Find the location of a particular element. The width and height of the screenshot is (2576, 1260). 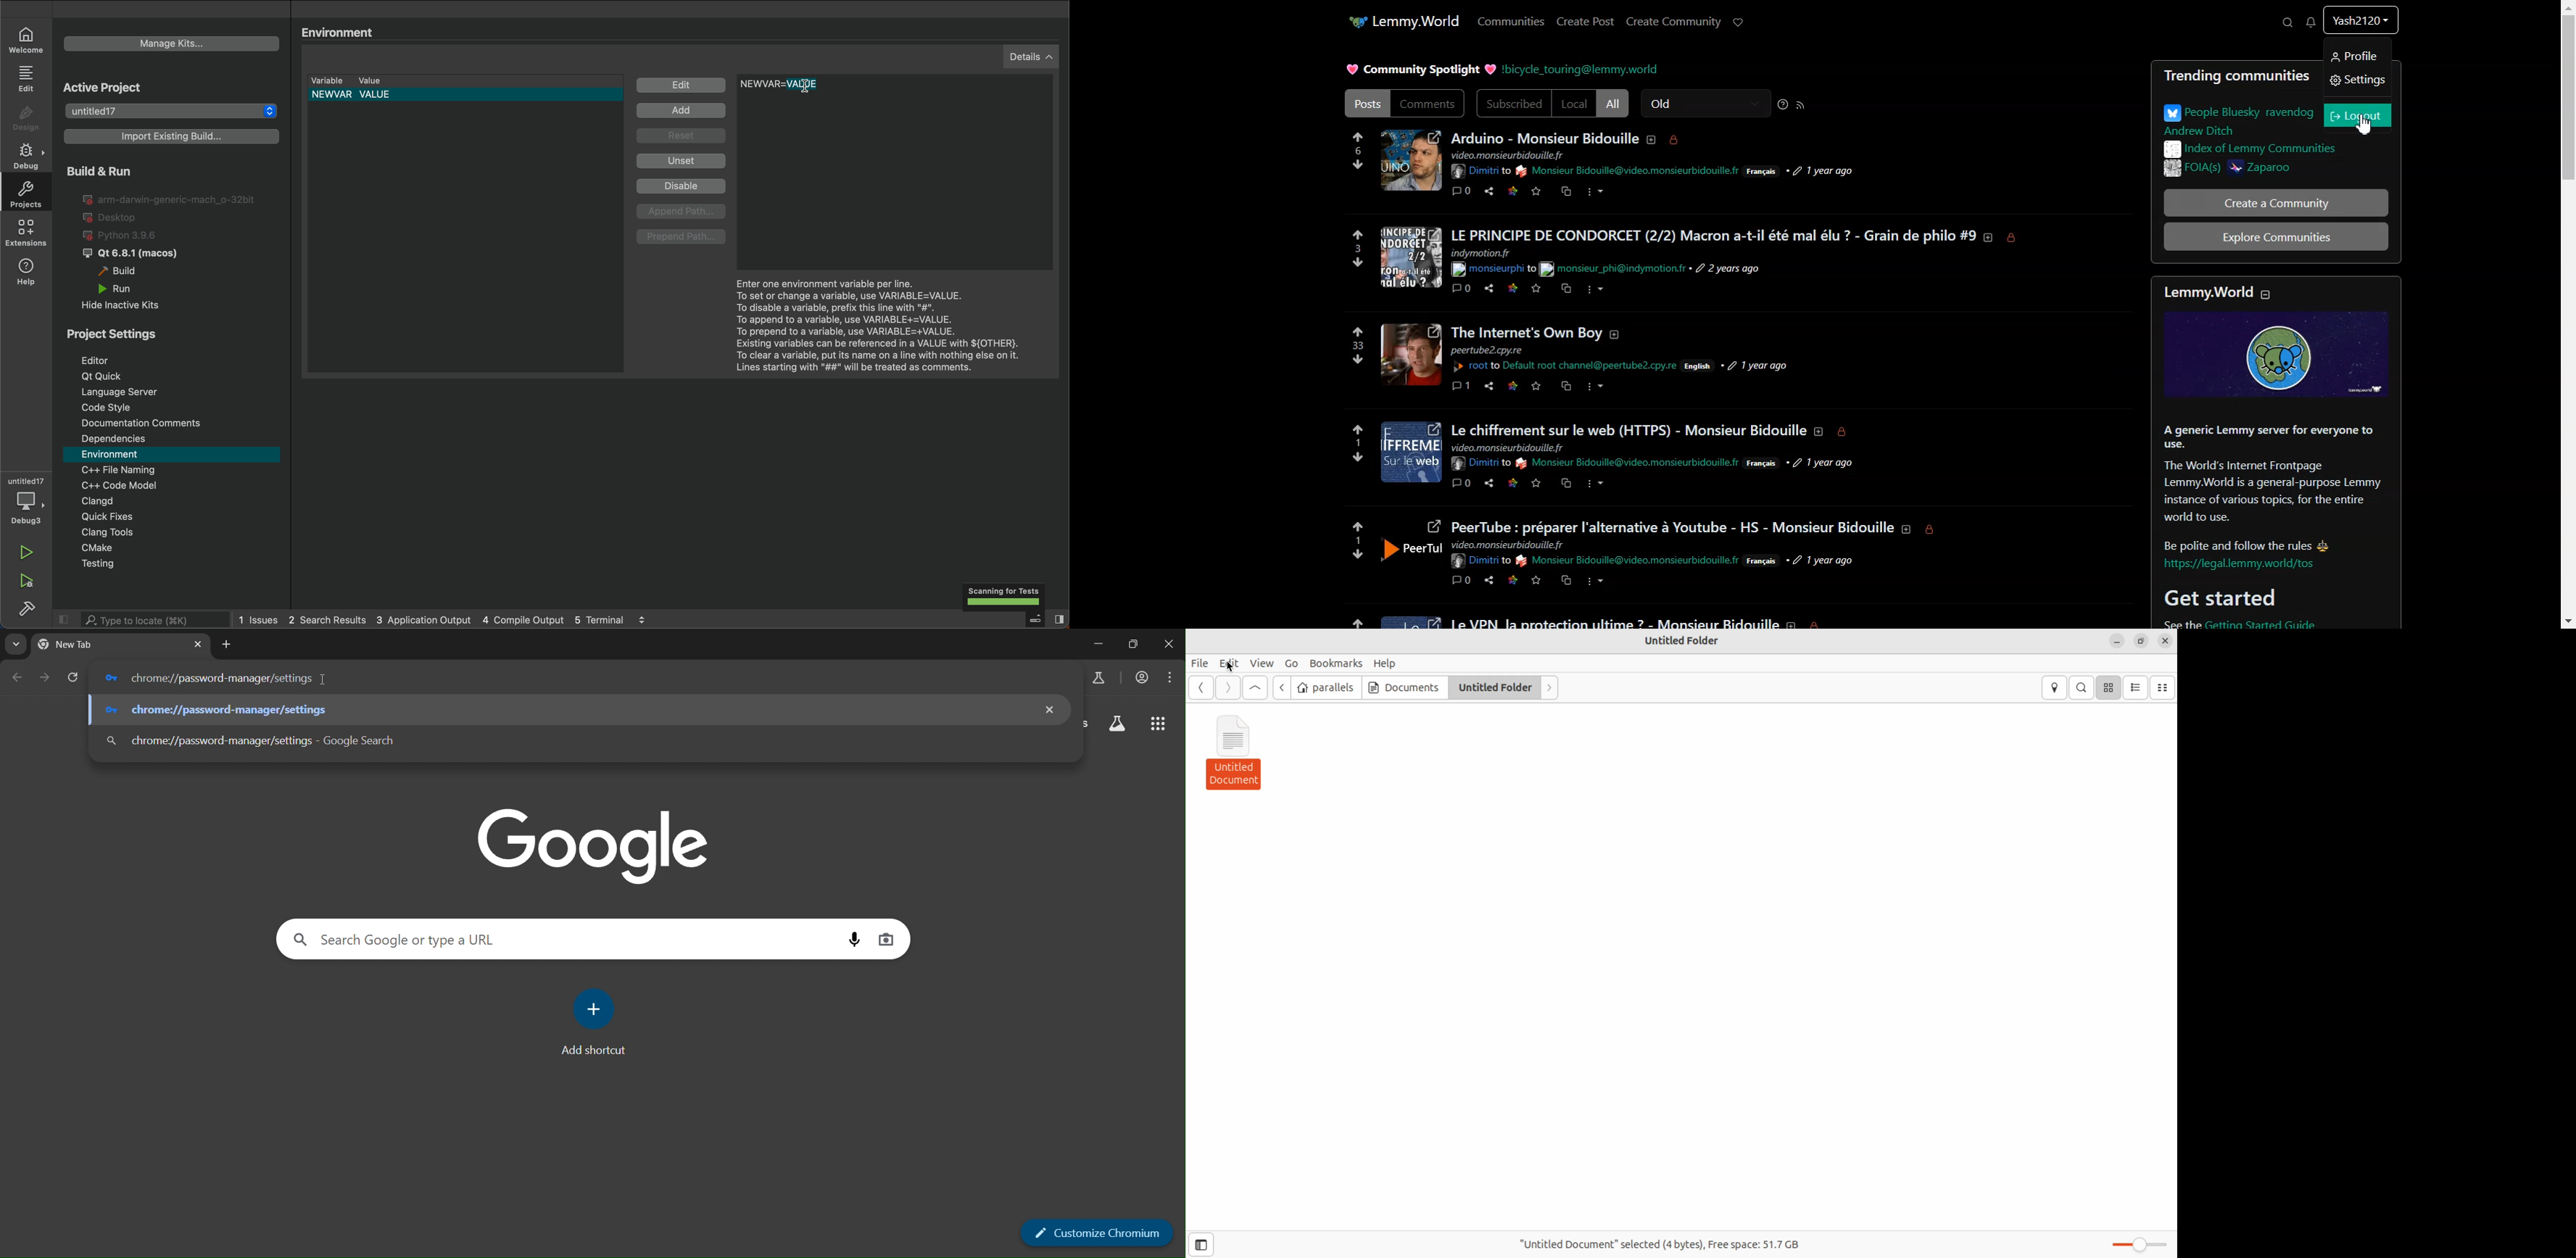

Go is located at coordinates (1290, 663).